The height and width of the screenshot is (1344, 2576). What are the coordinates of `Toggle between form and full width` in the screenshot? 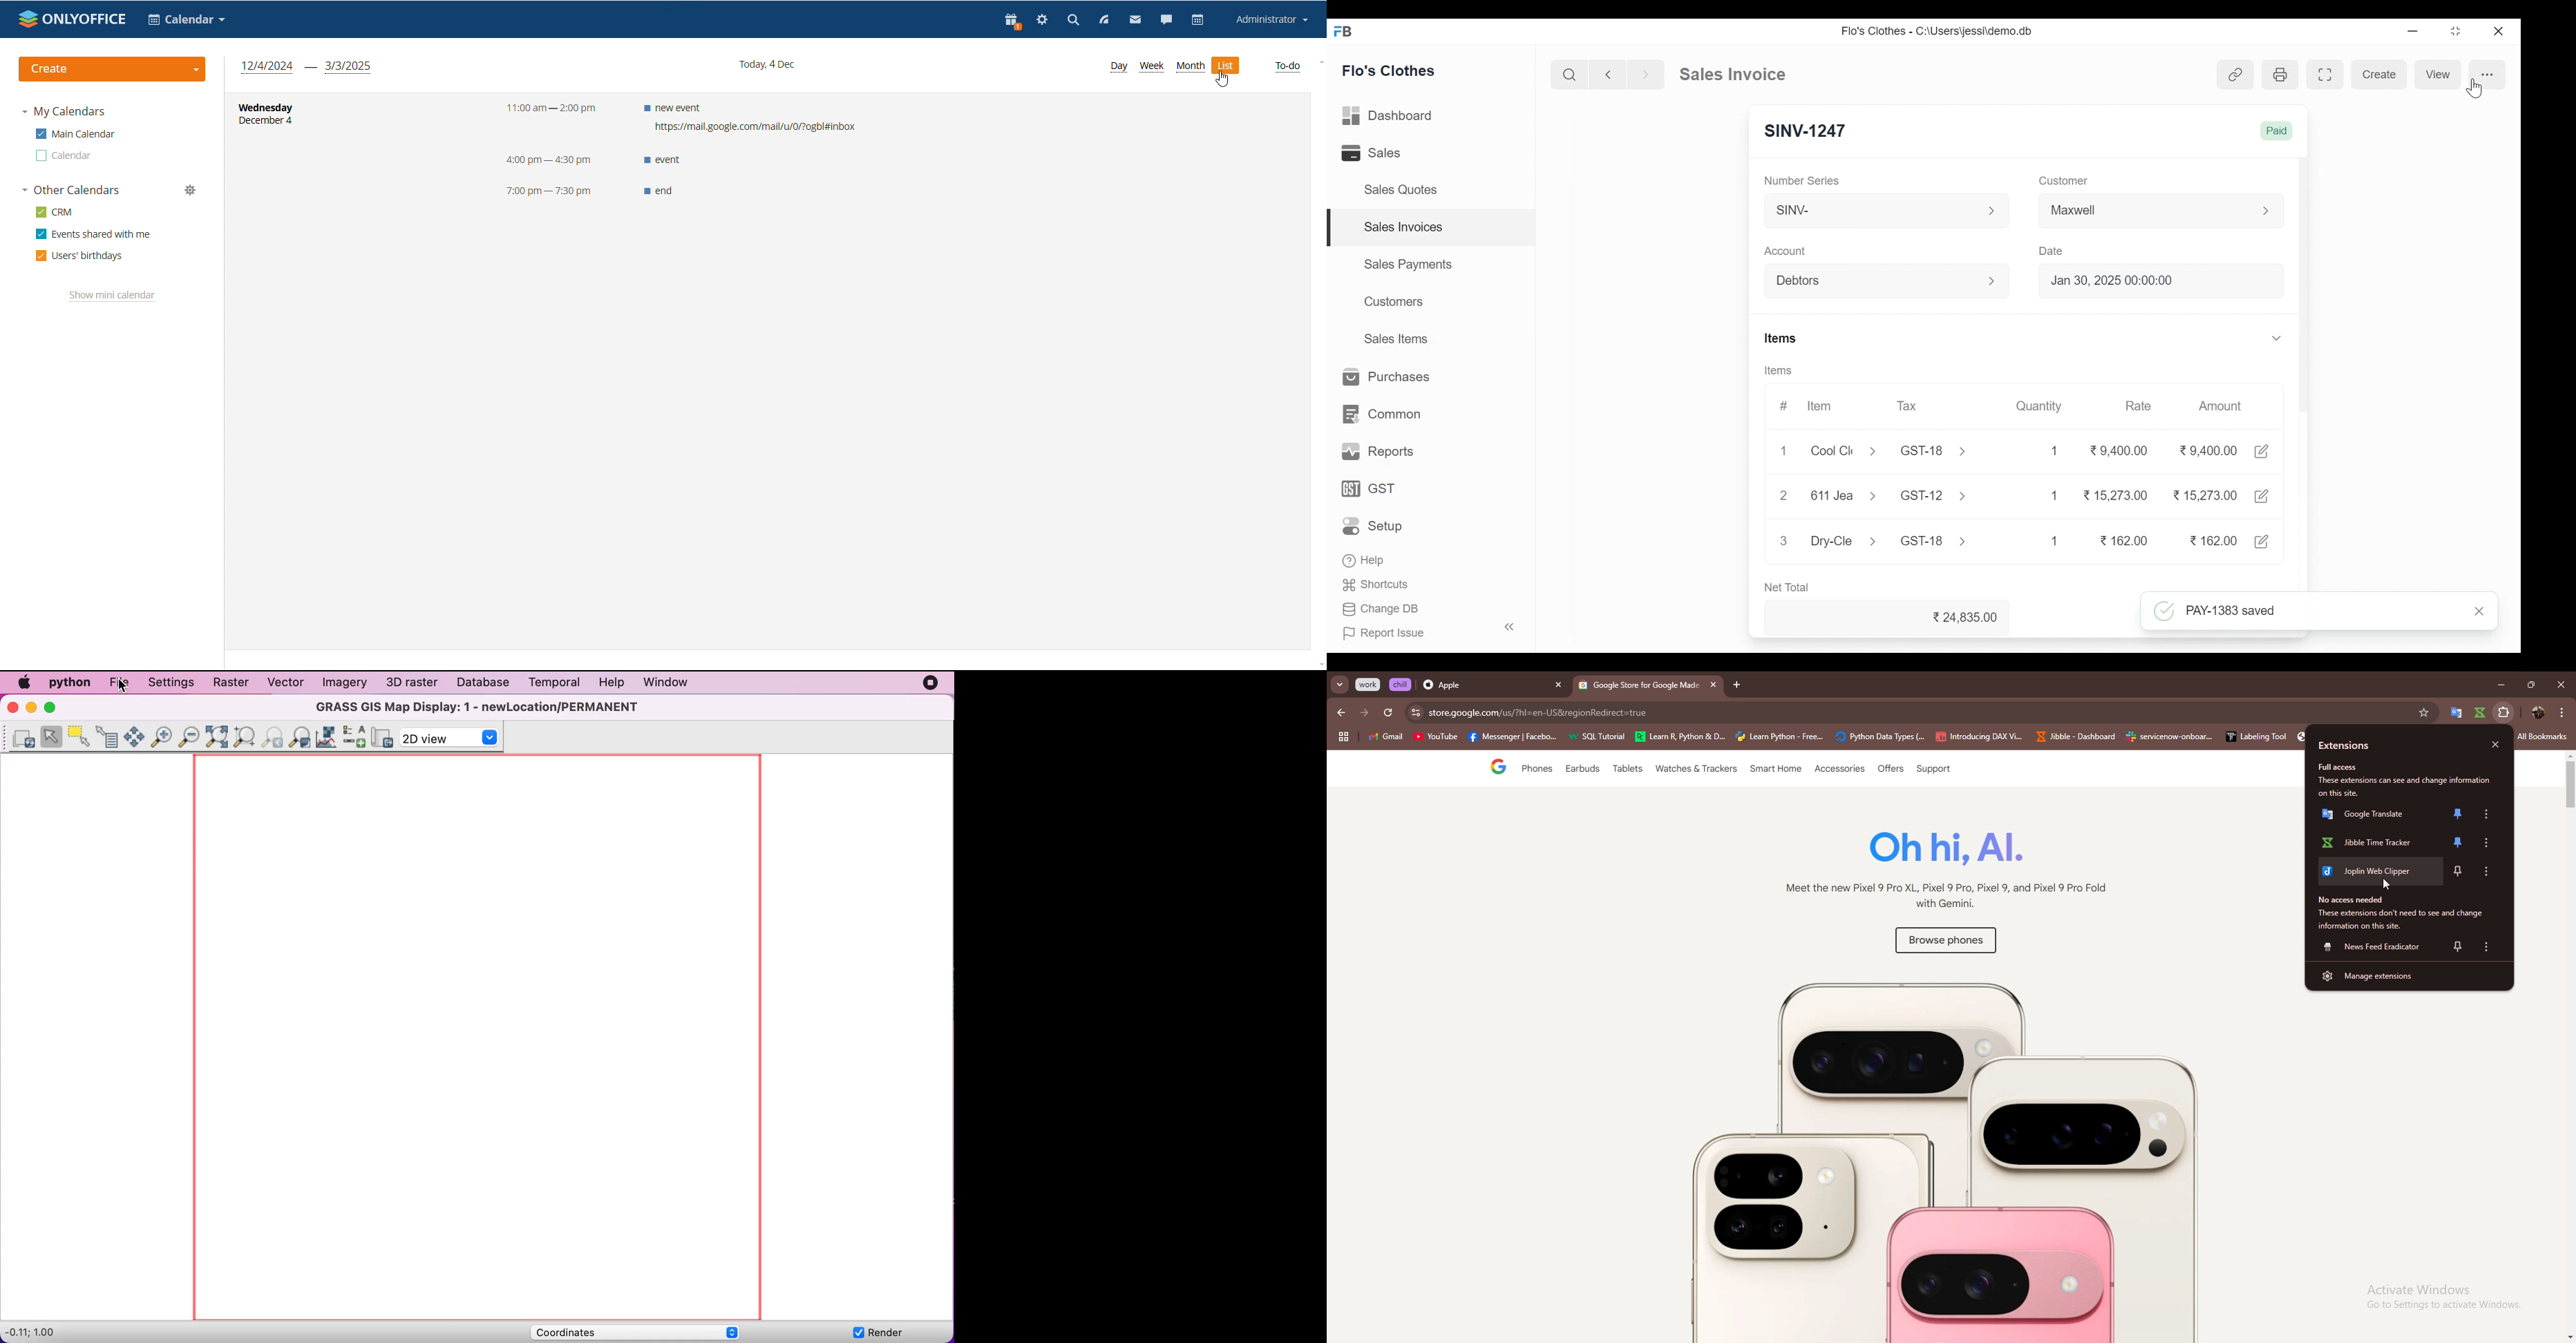 It's located at (2328, 74).